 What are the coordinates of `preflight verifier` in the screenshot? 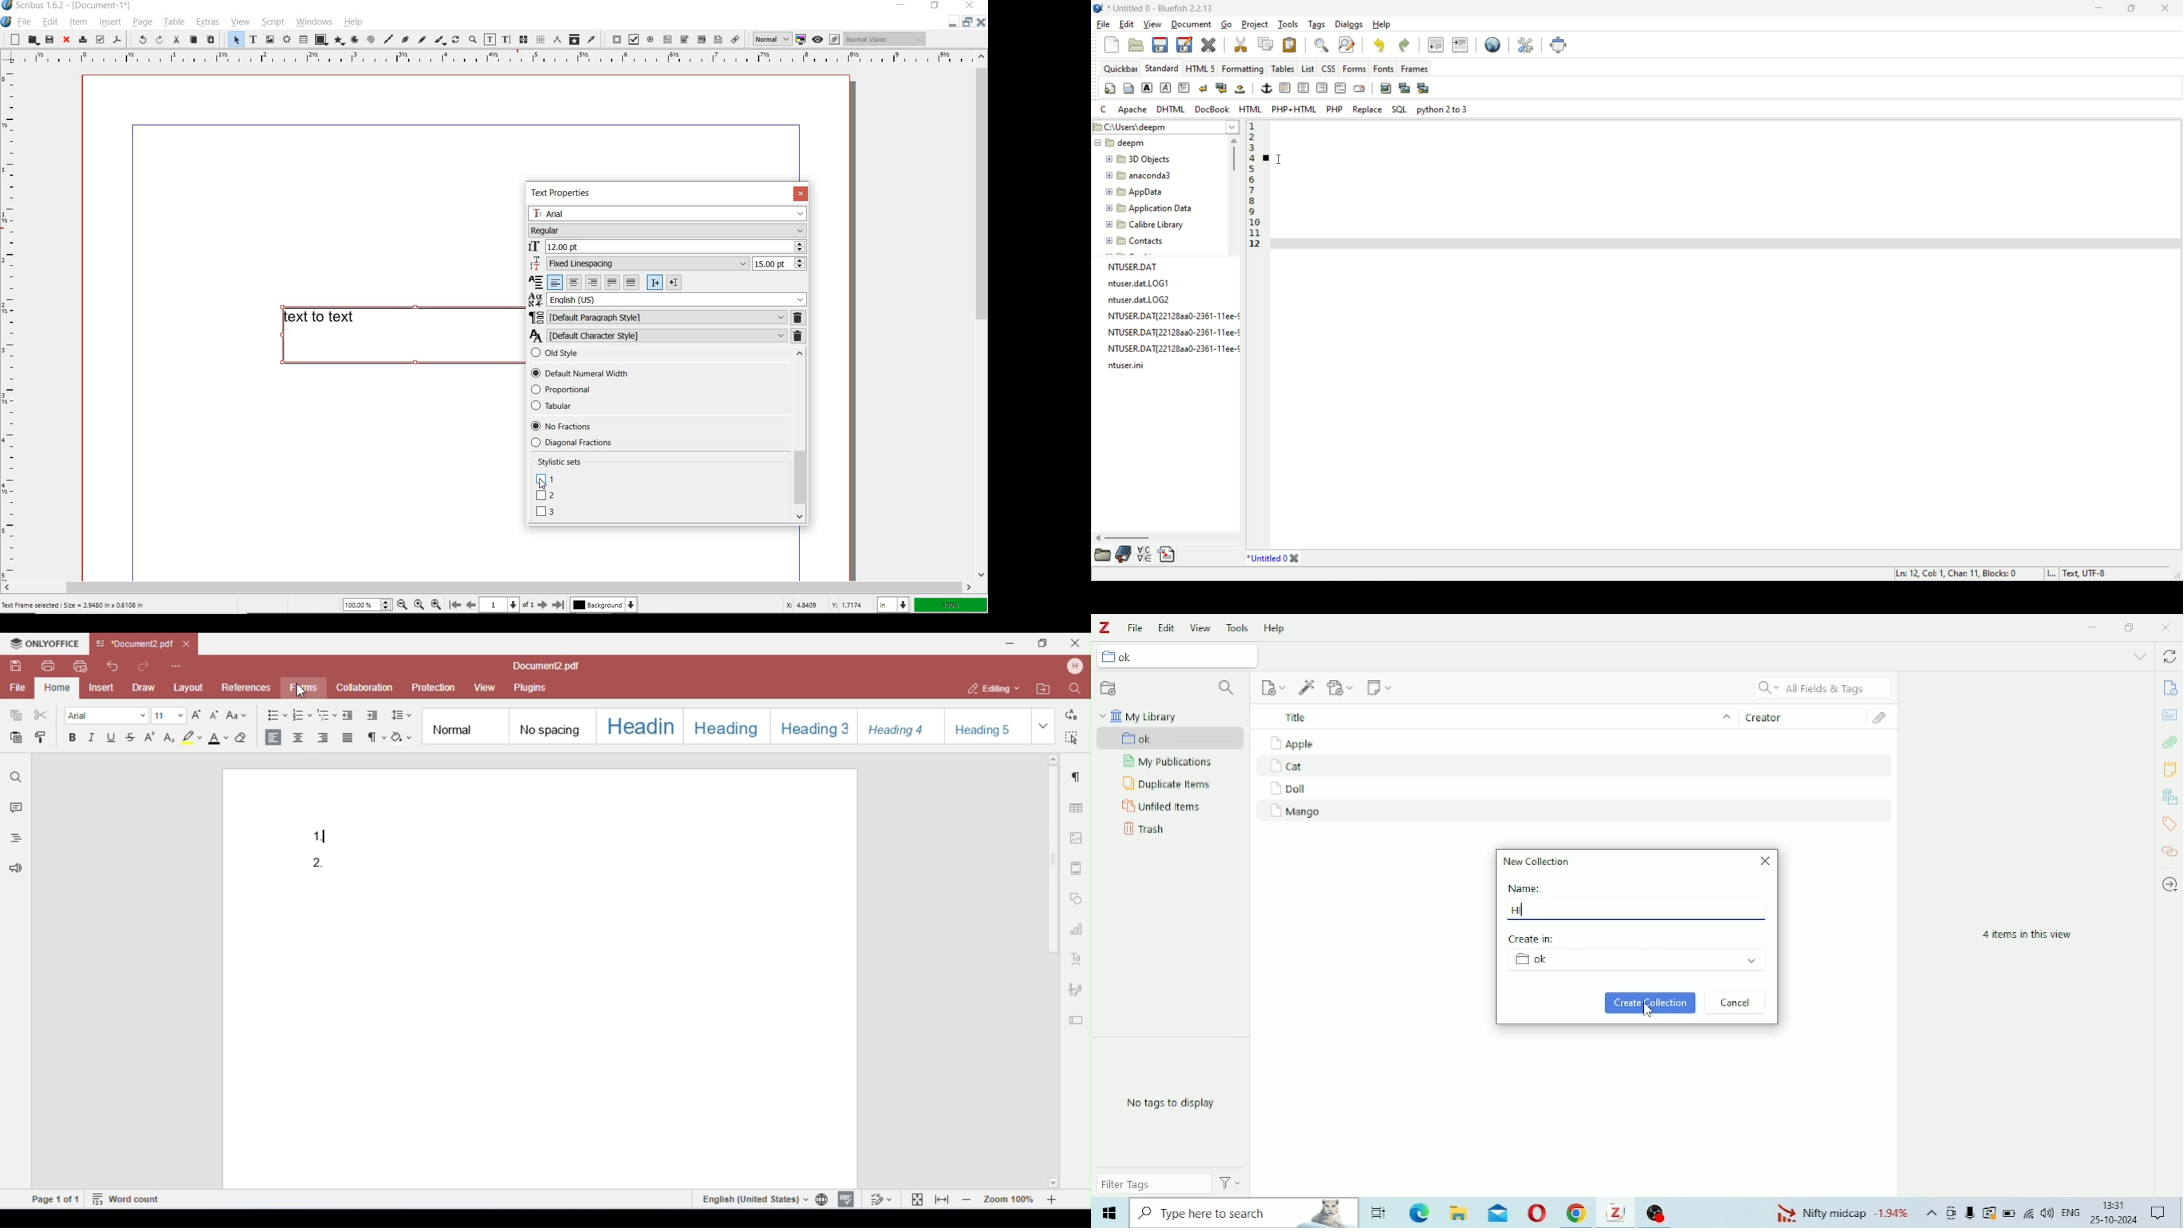 It's located at (100, 40).